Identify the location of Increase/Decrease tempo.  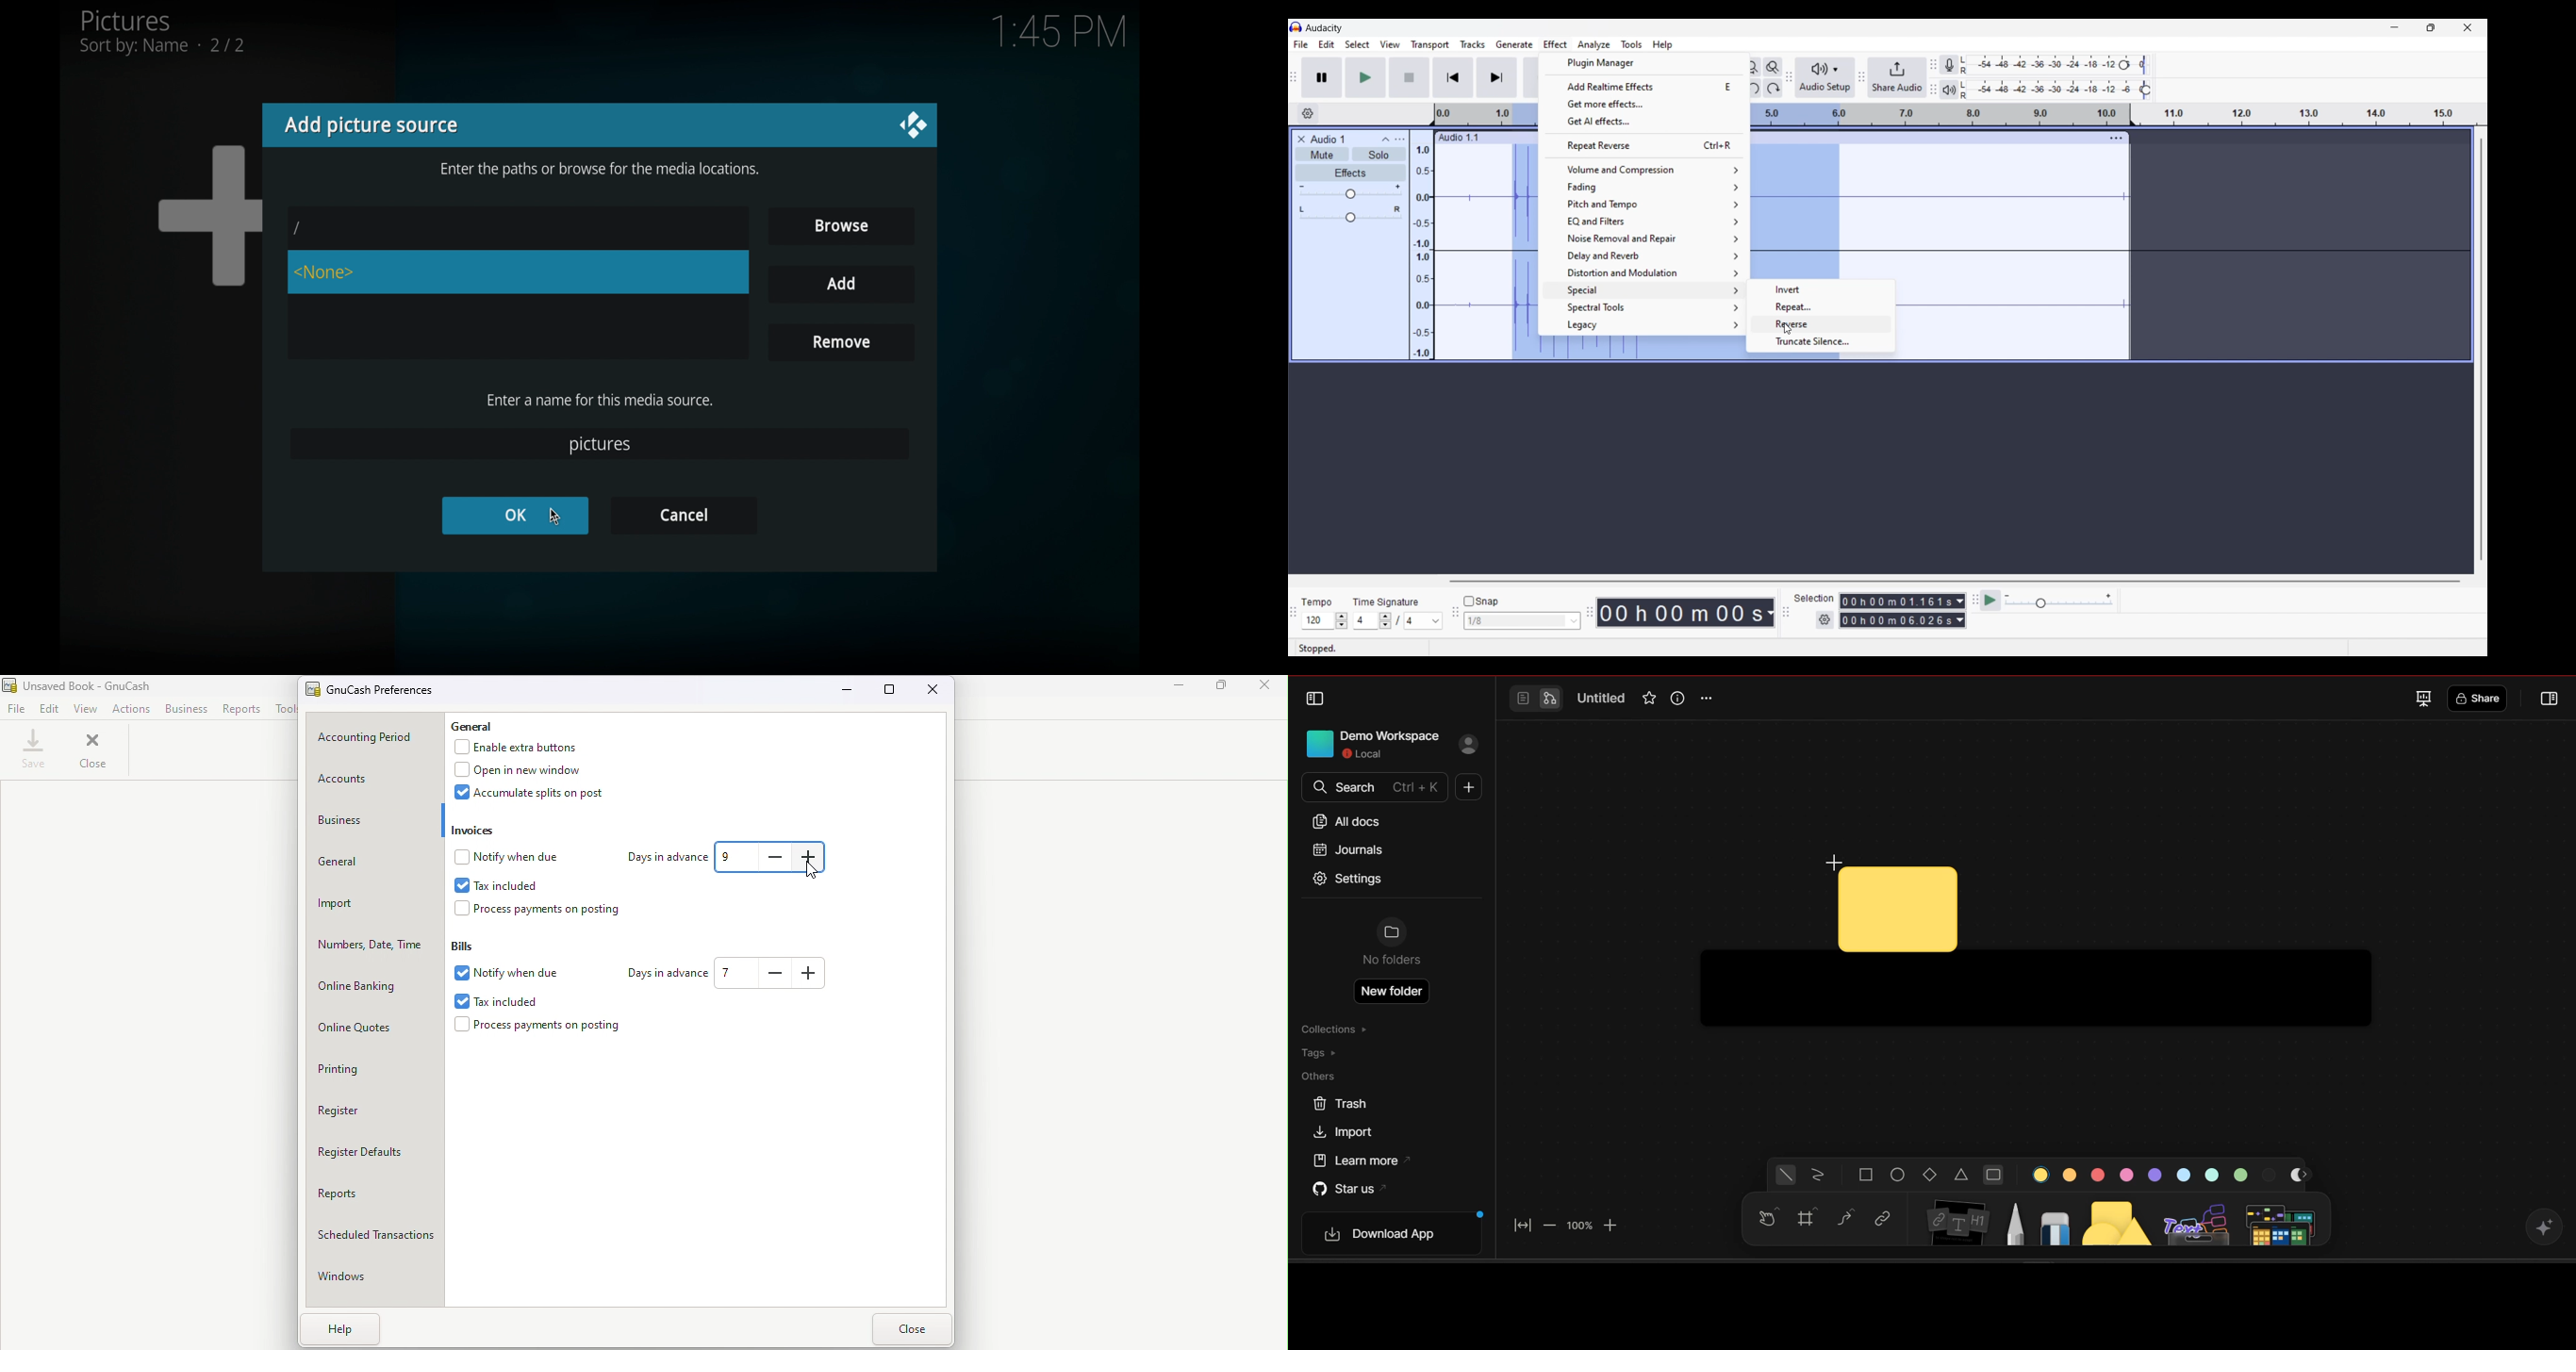
(1341, 621).